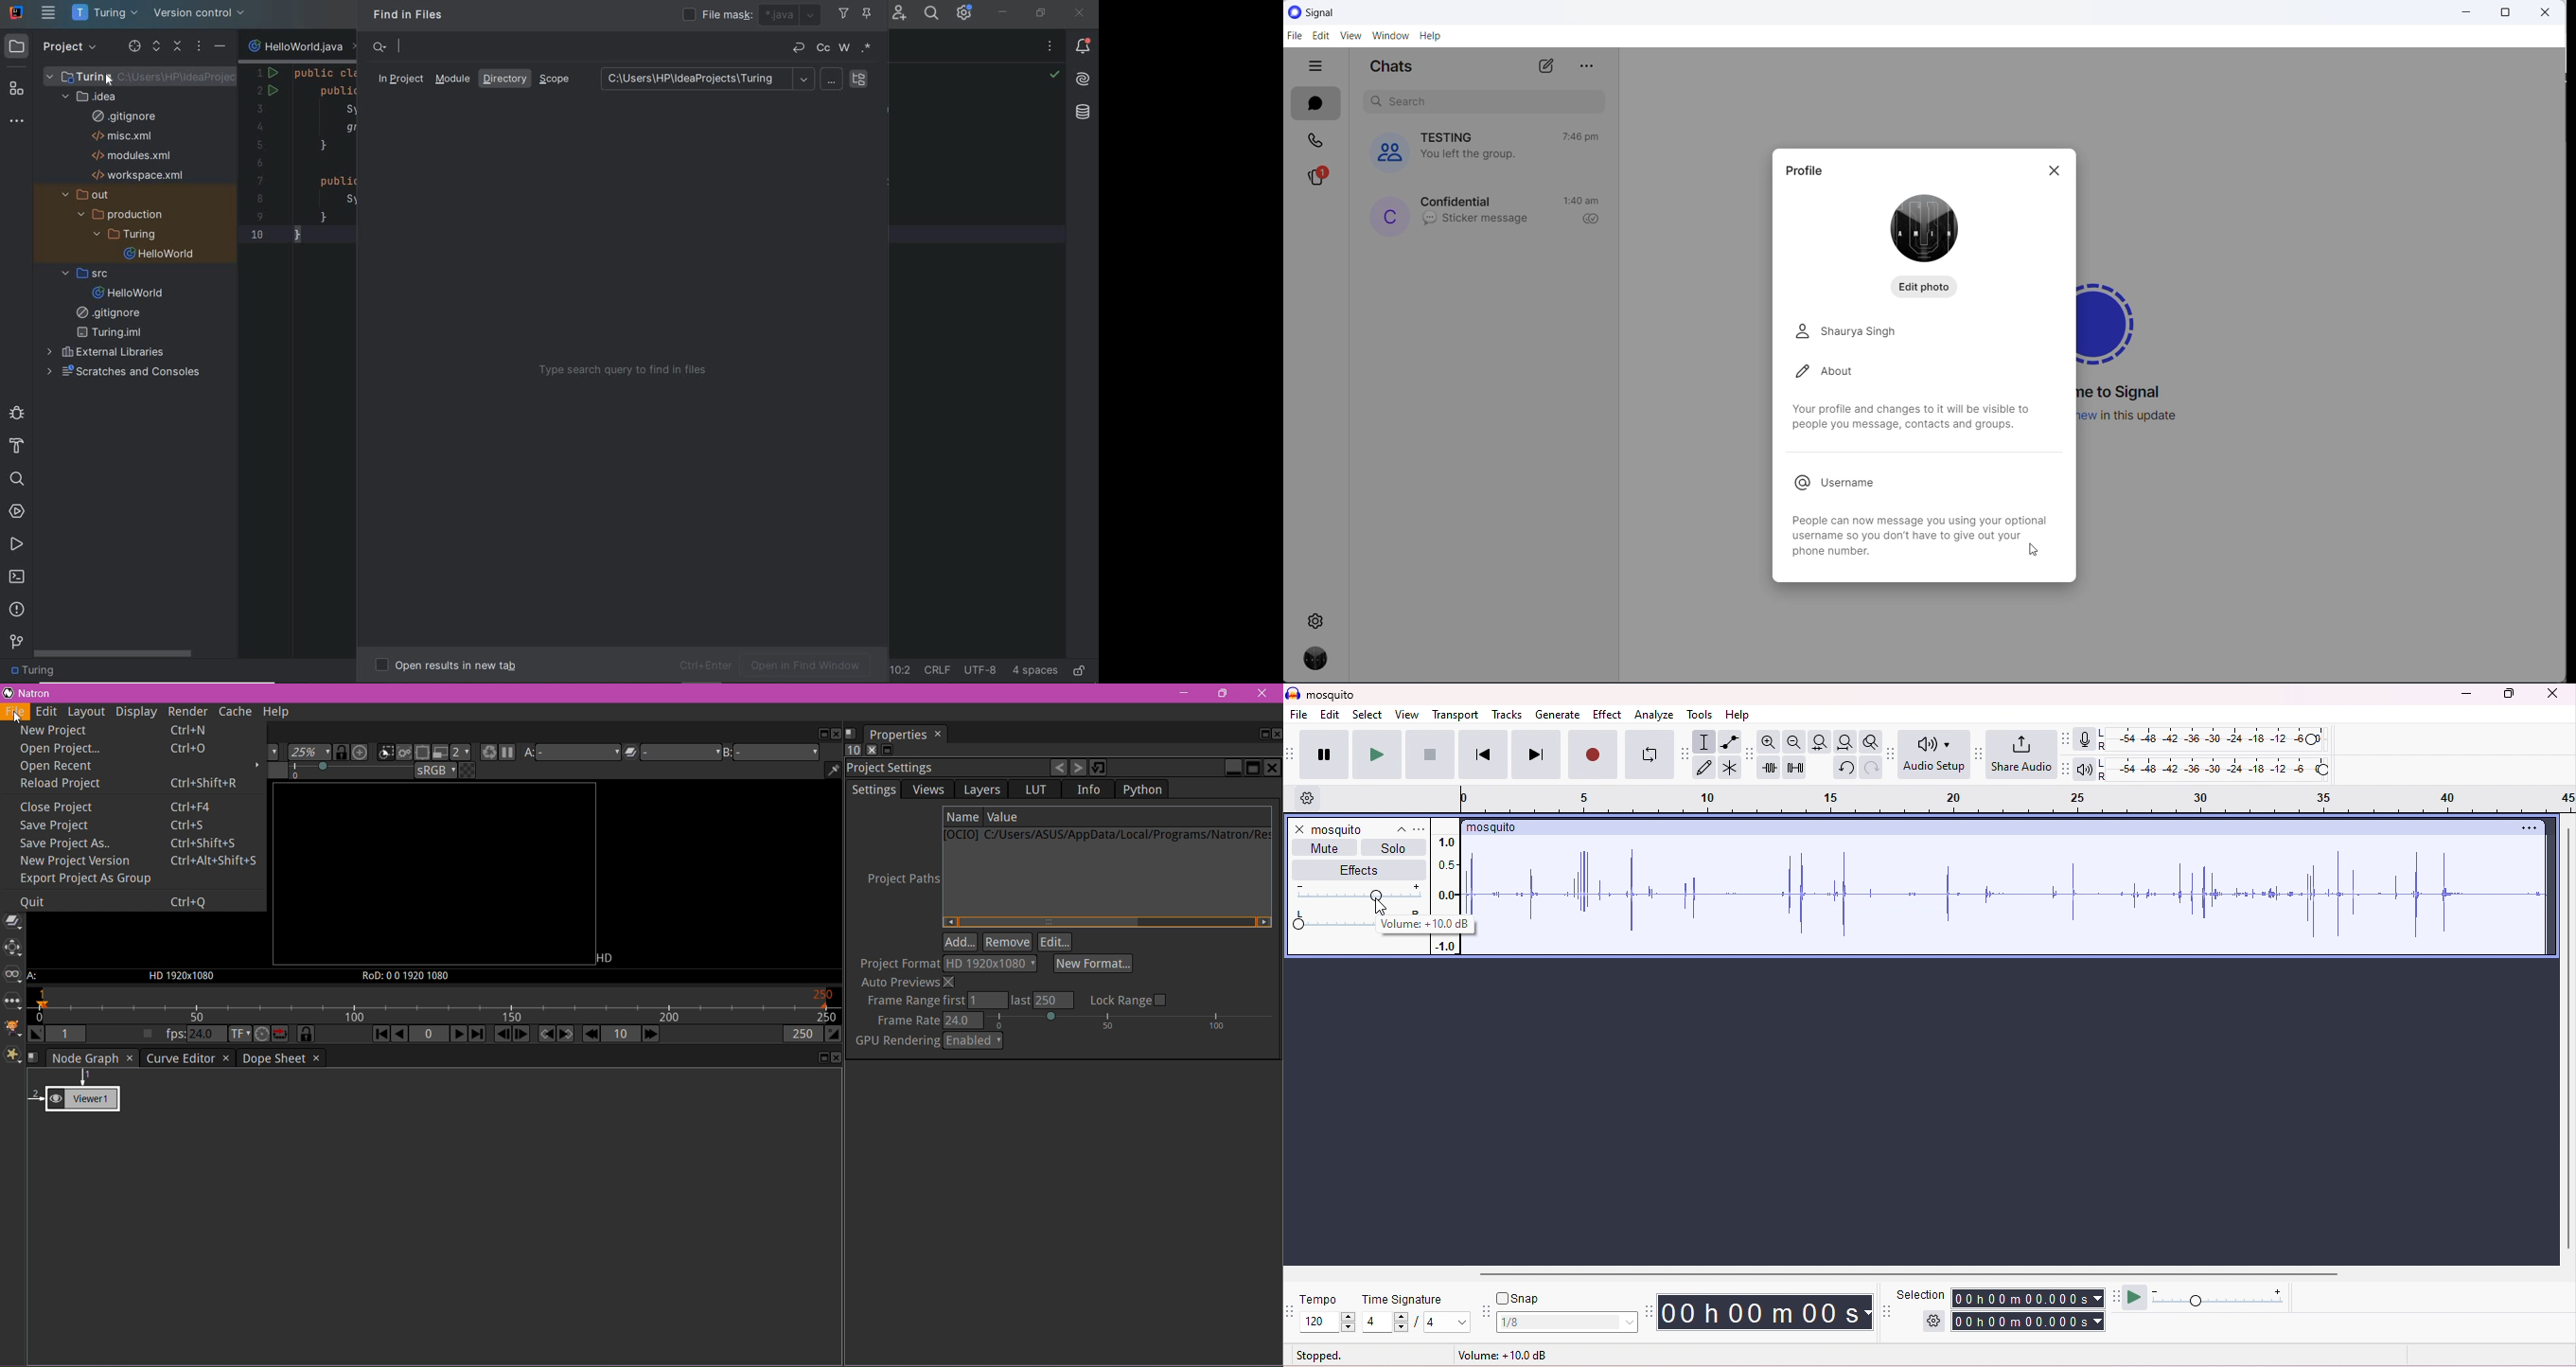 This screenshot has height=1372, width=2576. I want to click on edit photo, so click(1928, 286).